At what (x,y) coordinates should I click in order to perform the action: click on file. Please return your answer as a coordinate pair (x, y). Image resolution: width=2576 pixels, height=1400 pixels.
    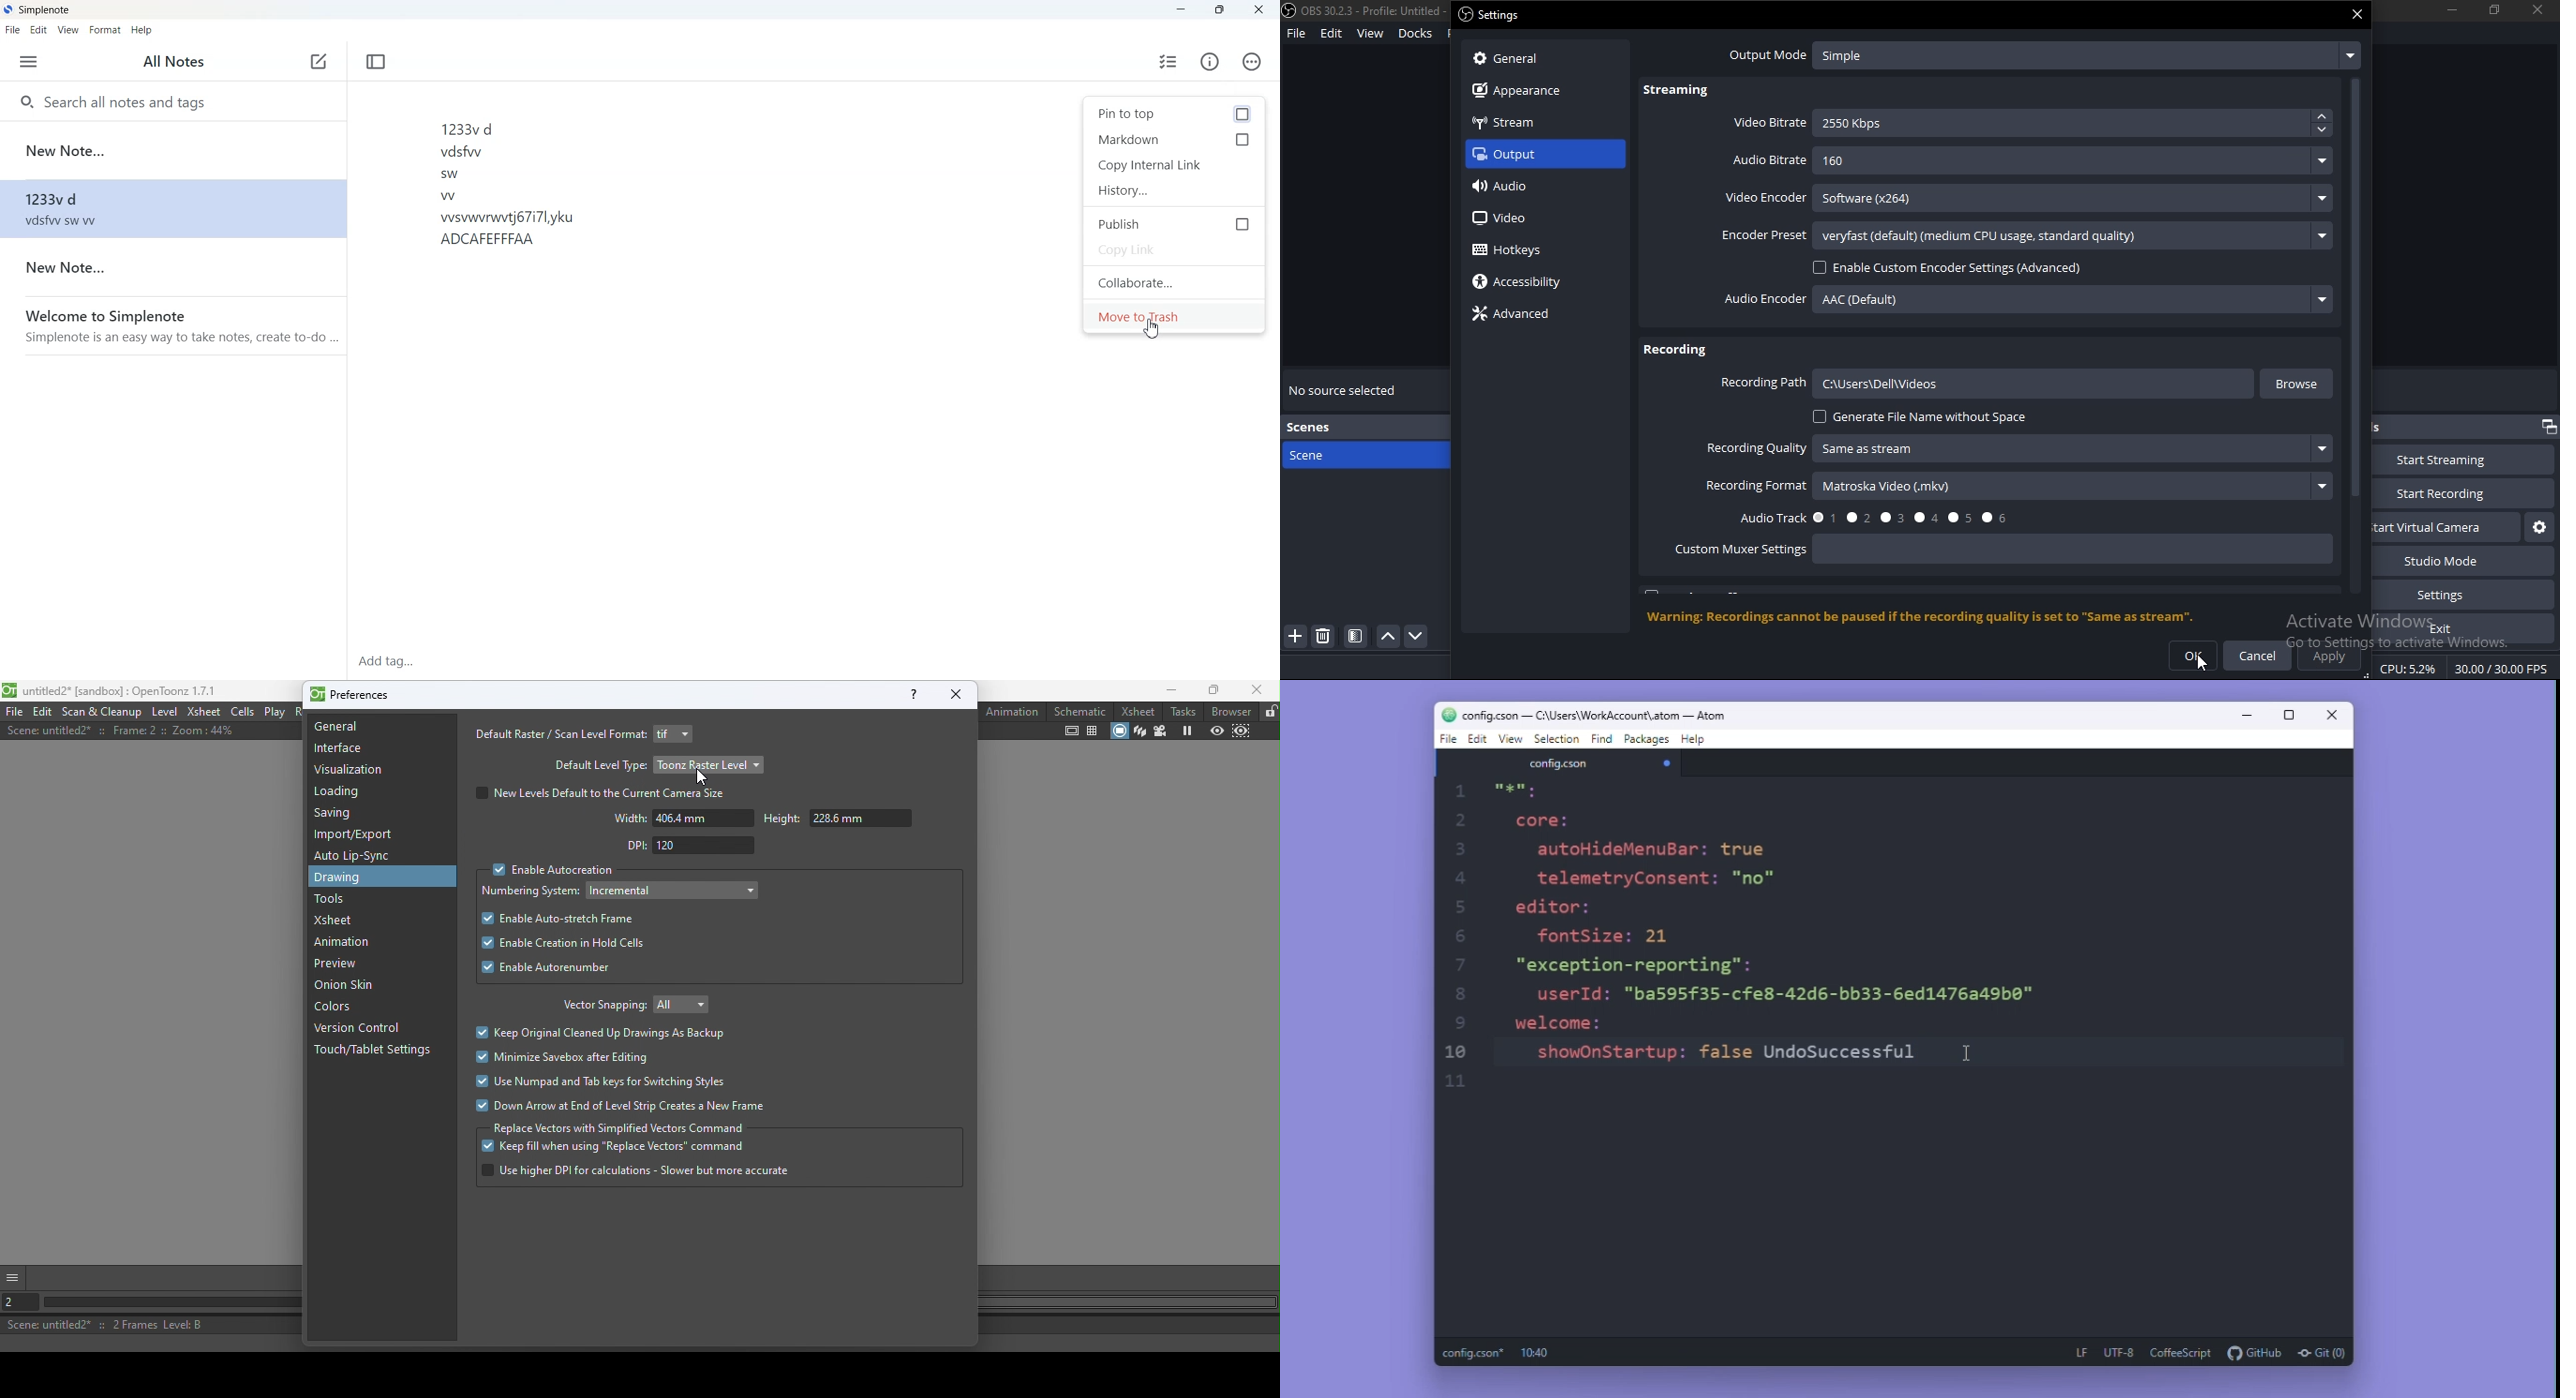
    Looking at the image, I should click on (1296, 35).